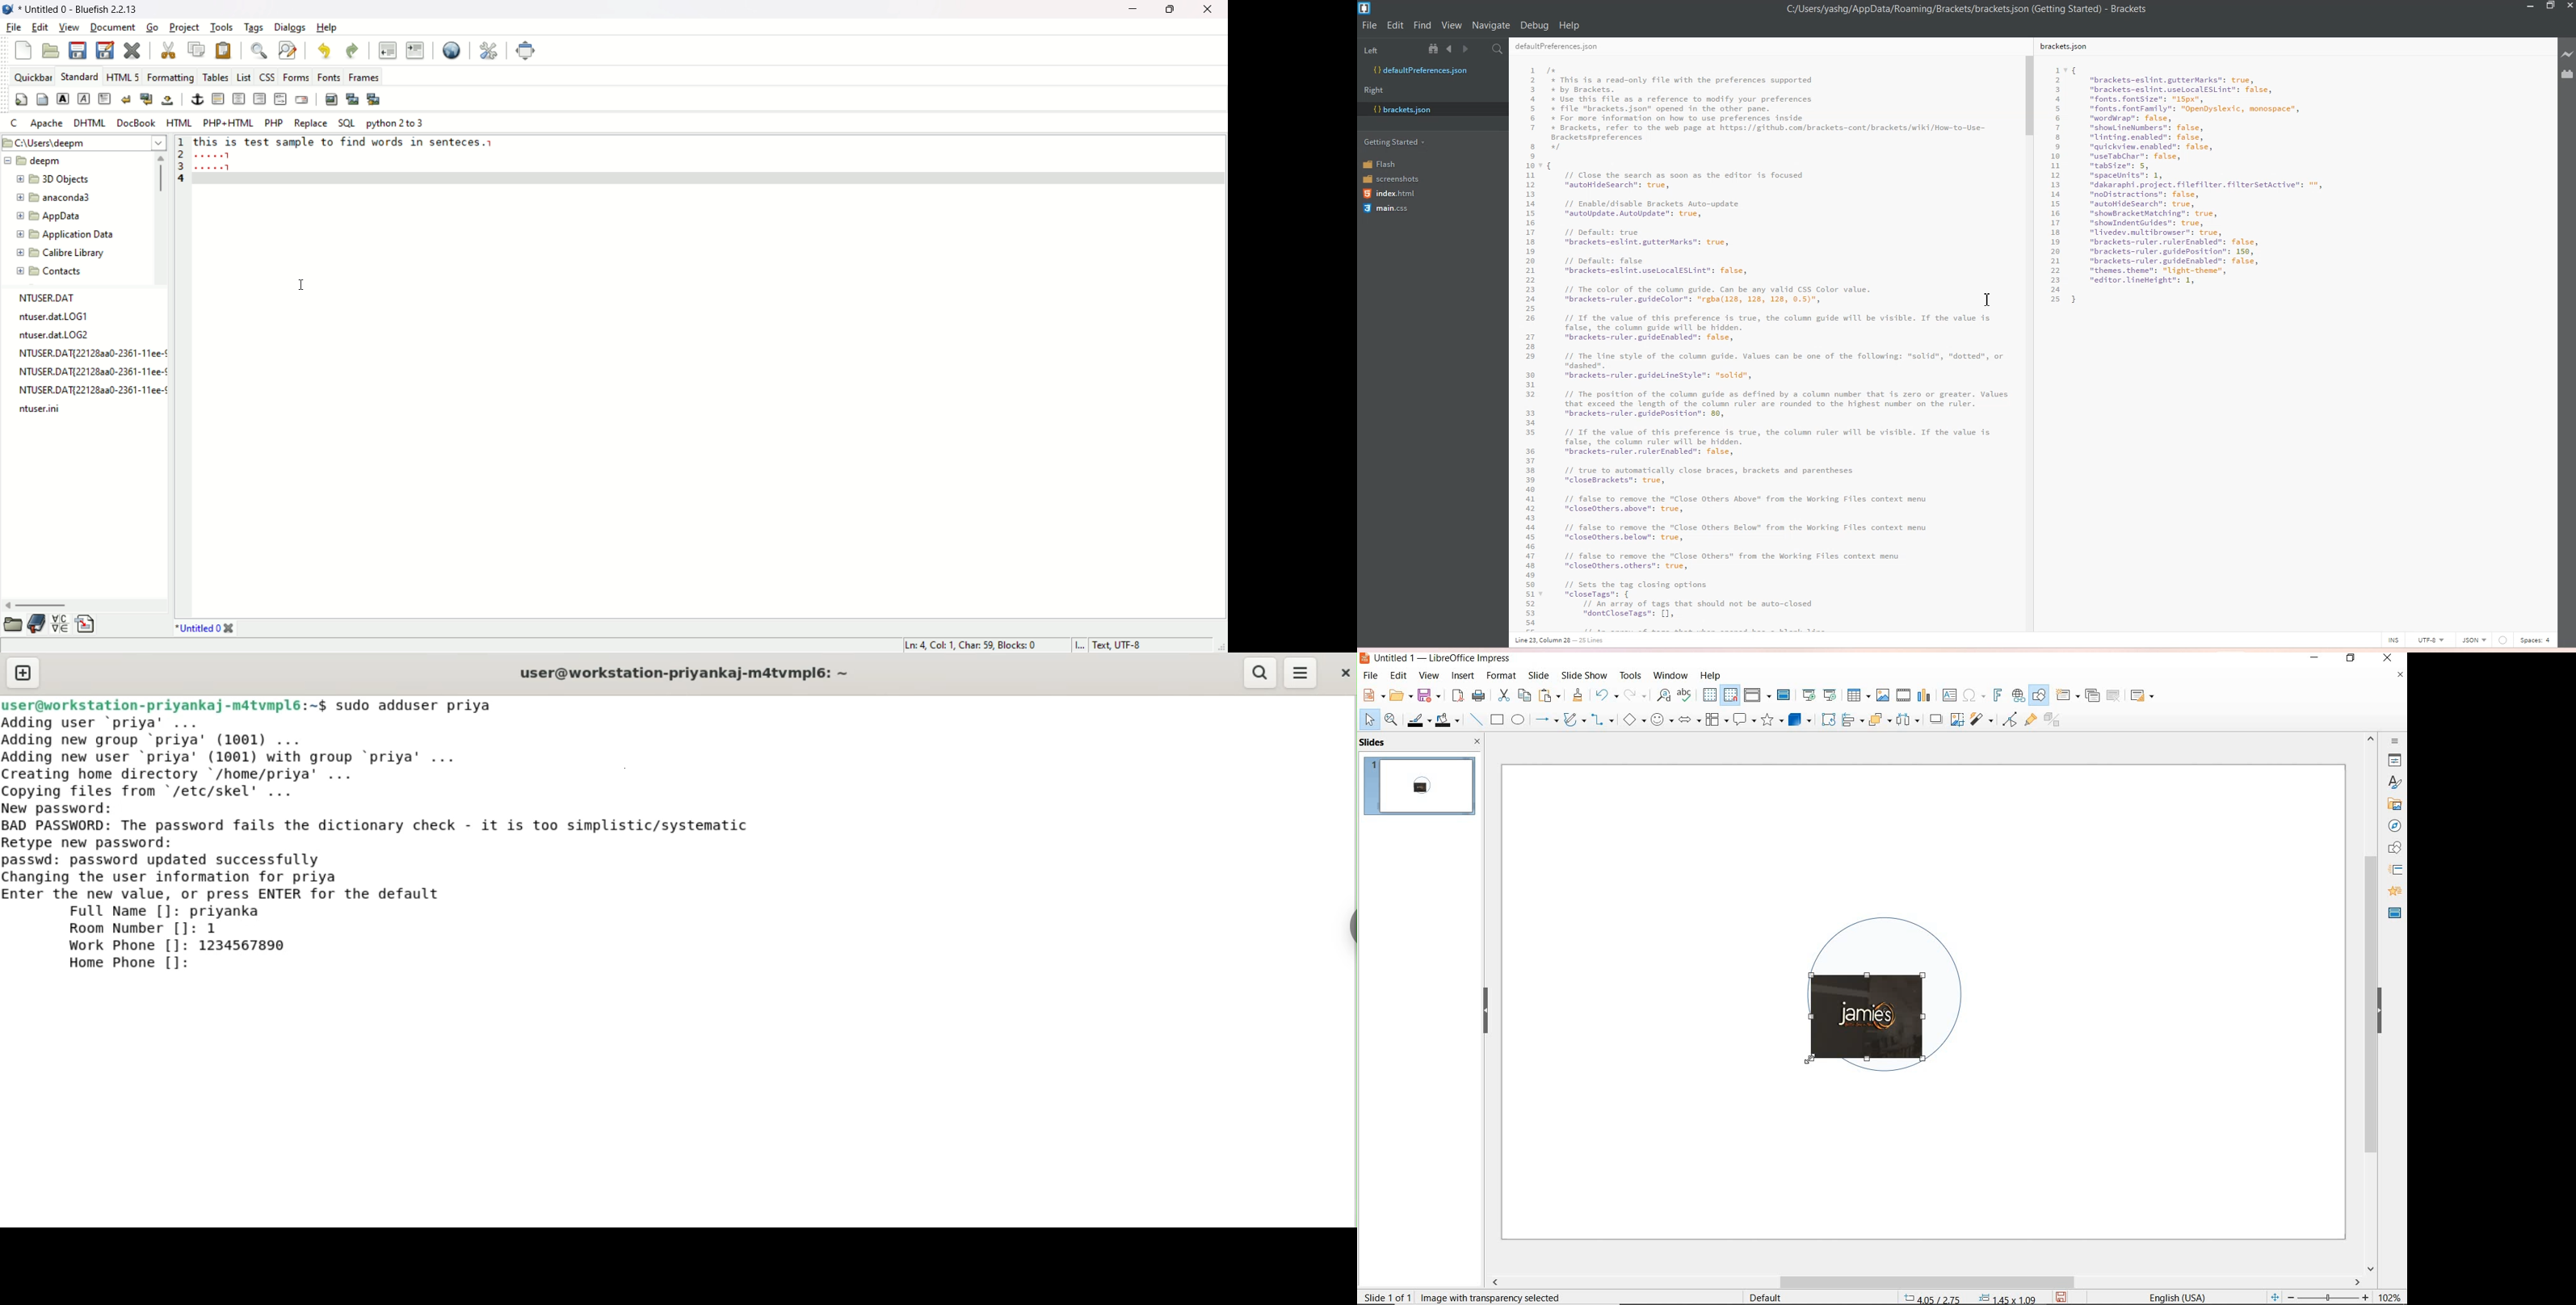 This screenshot has width=2576, height=1316. Describe the element at coordinates (1392, 721) in the screenshot. I see `zoom & pan` at that location.